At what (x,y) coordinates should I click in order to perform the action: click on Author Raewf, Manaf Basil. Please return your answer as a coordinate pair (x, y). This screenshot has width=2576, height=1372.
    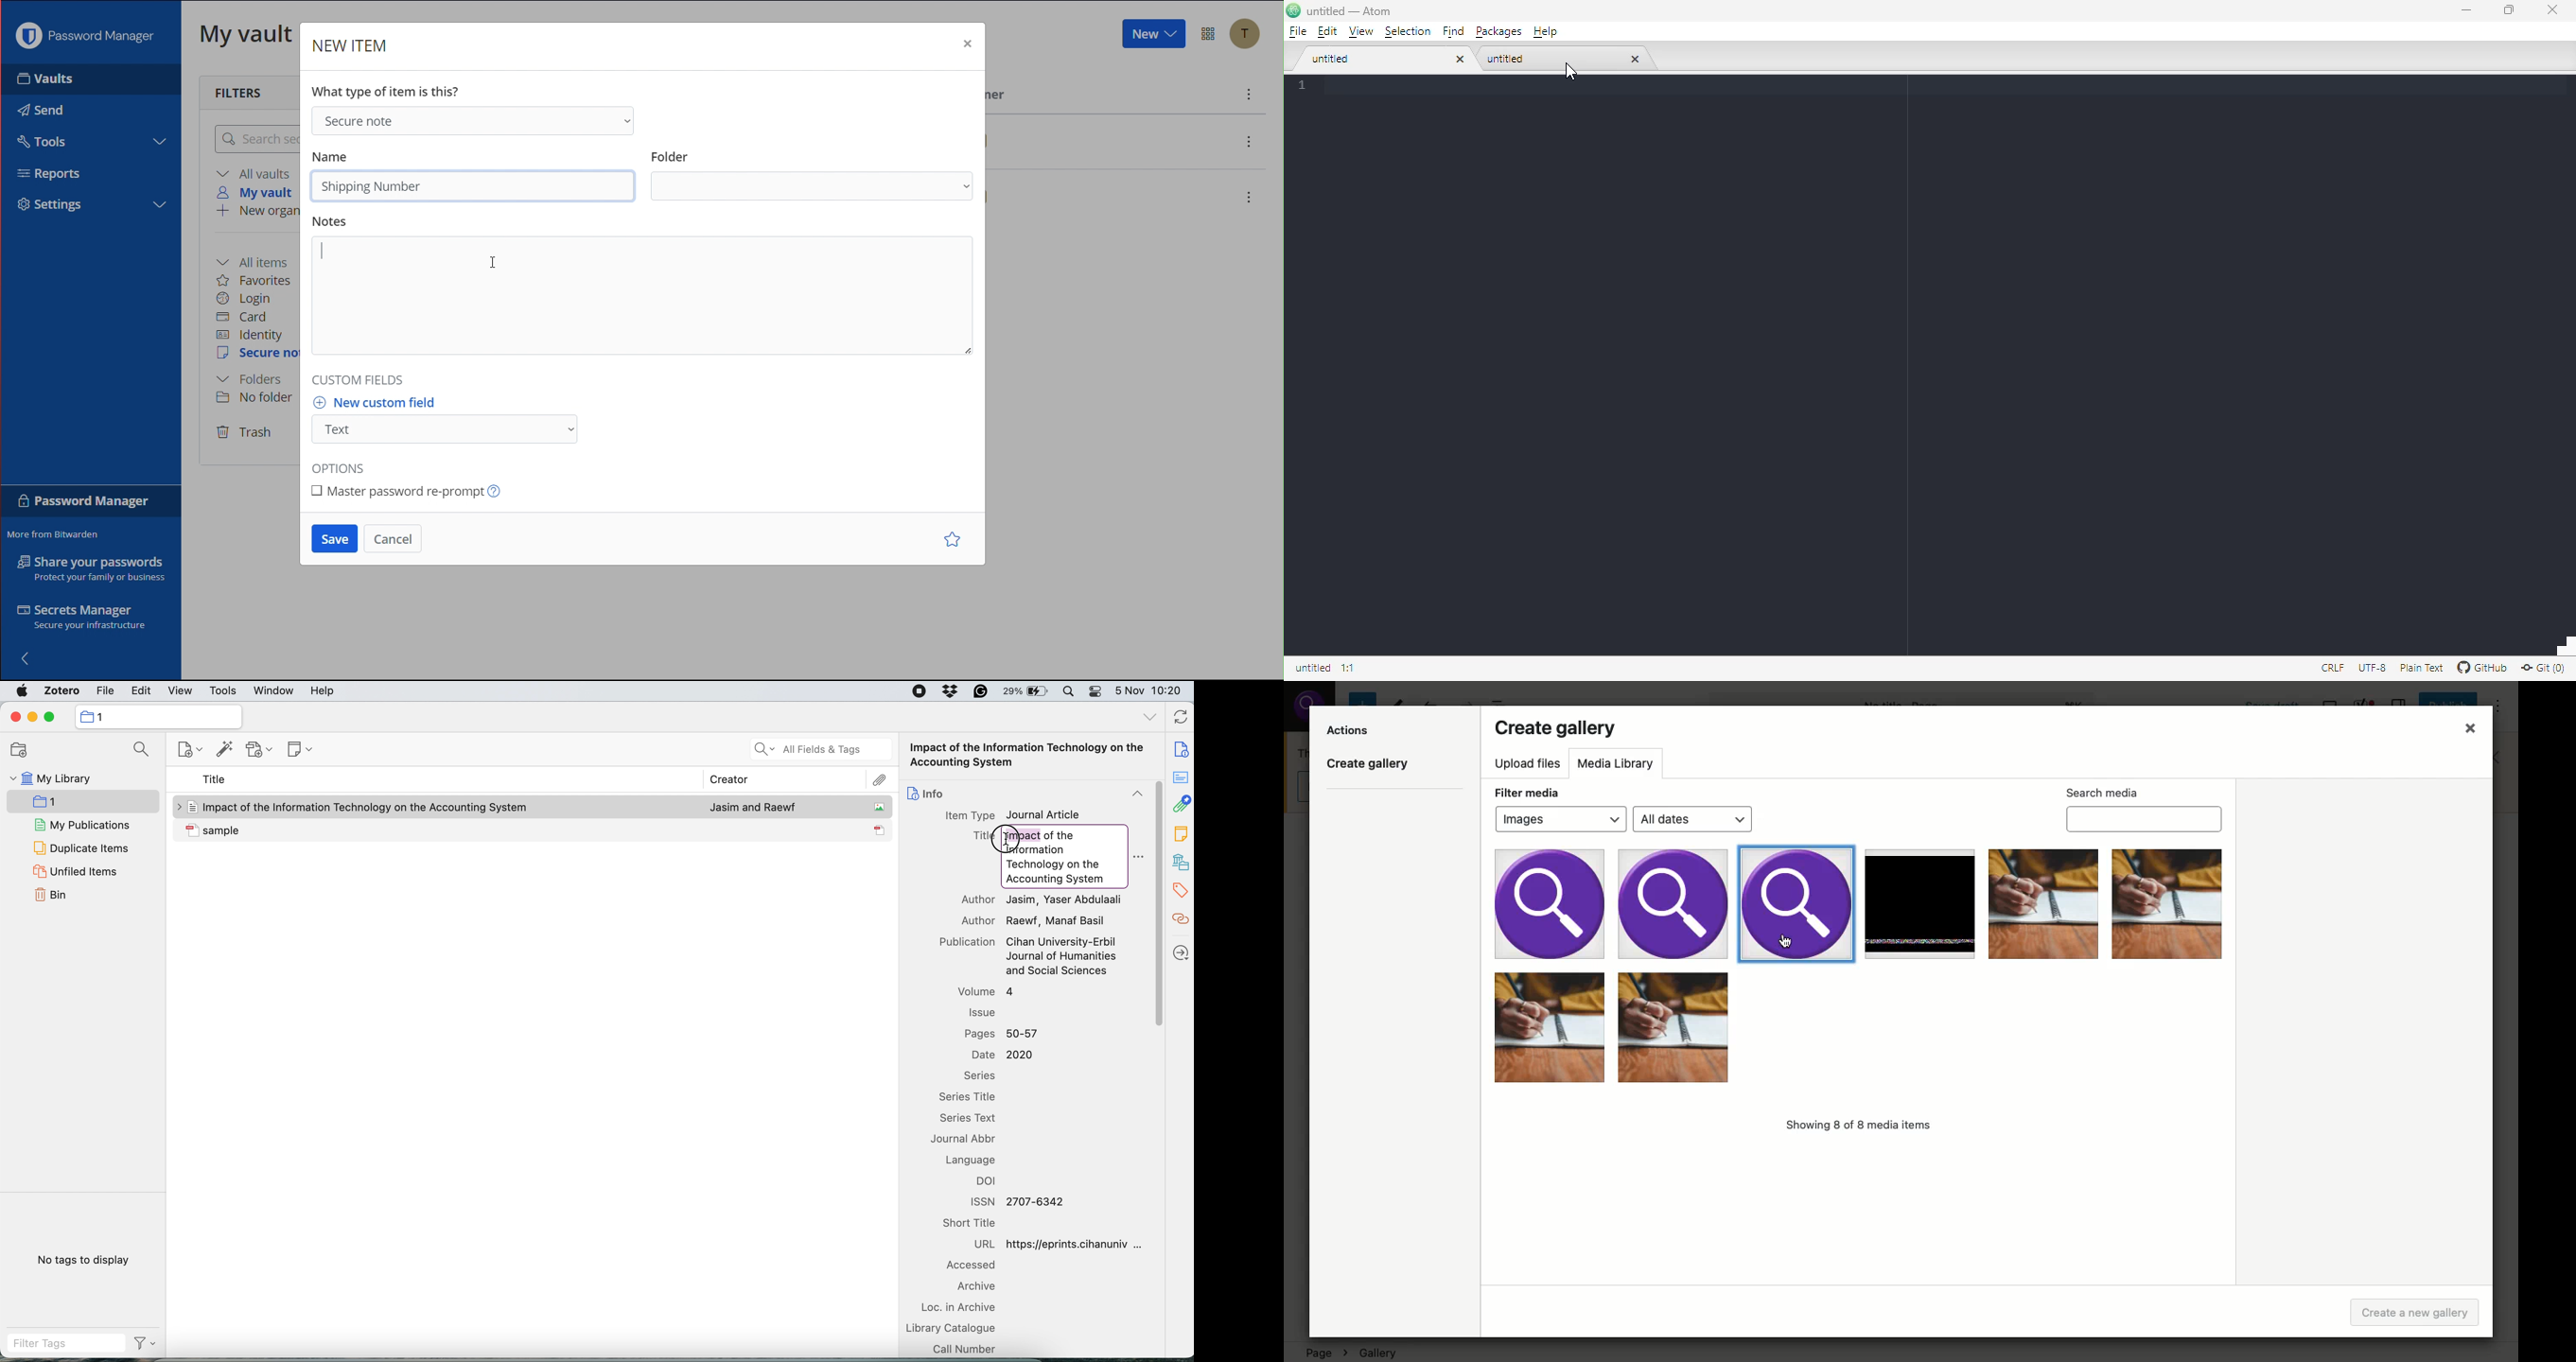
    Looking at the image, I should click on (1034, 921).